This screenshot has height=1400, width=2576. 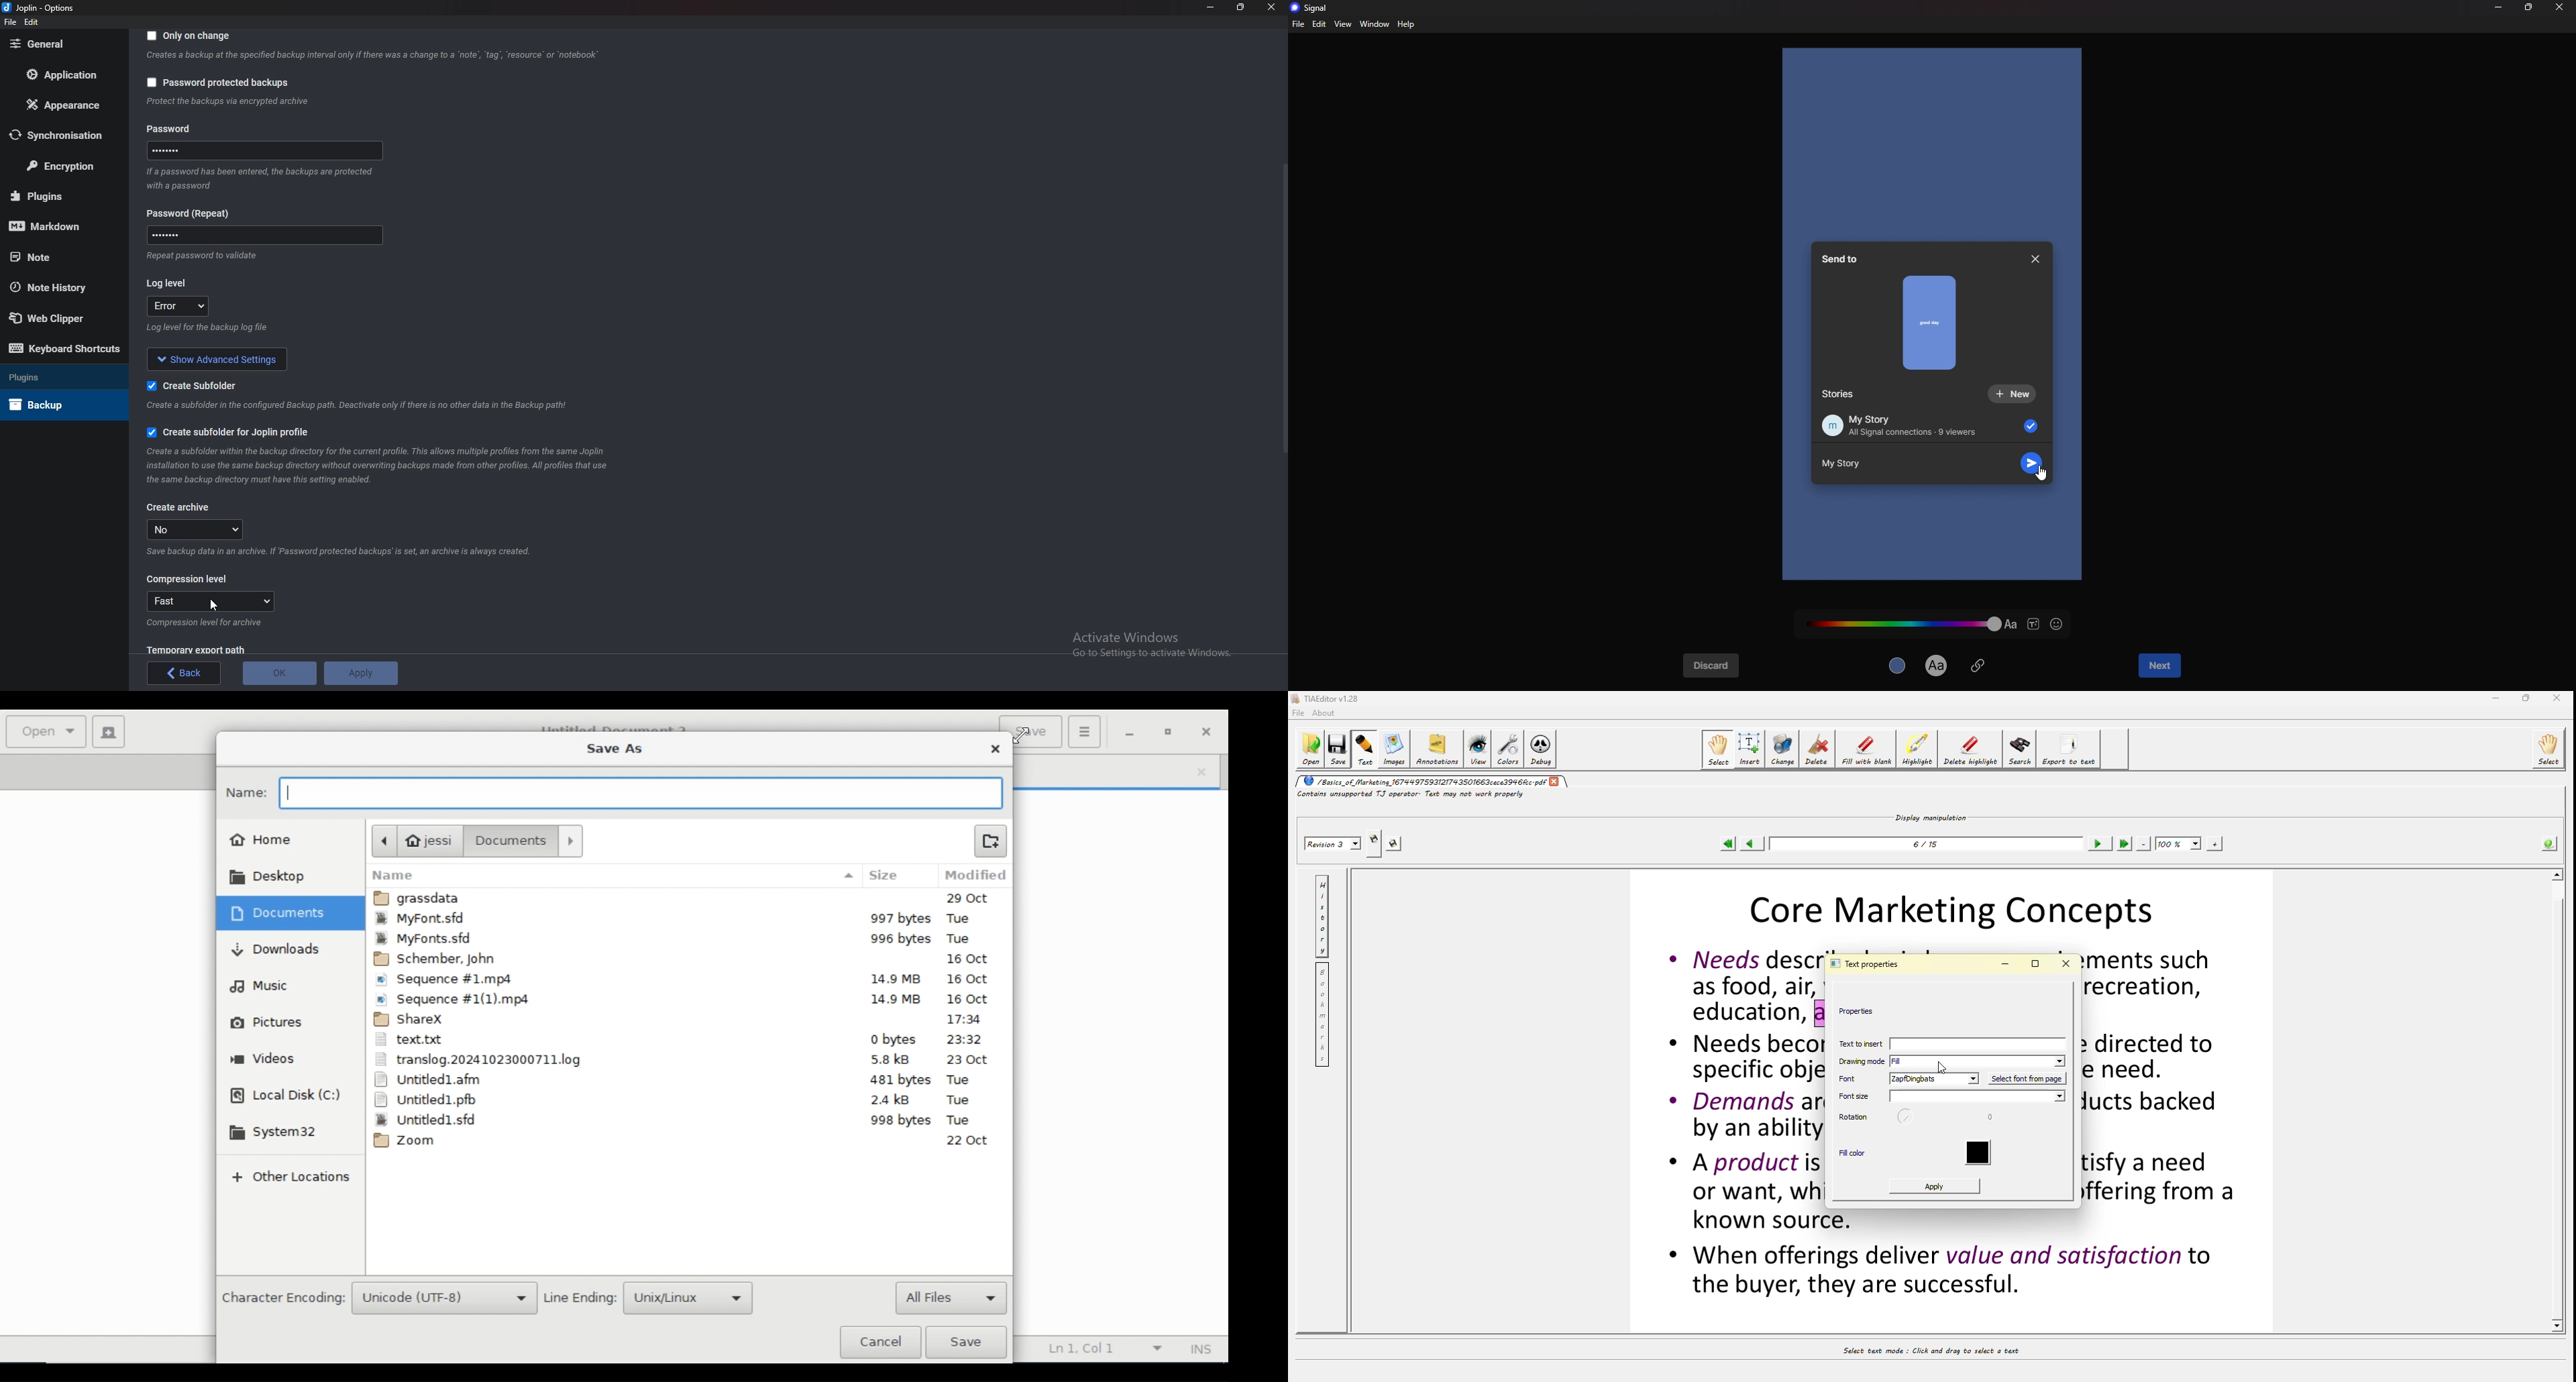 What do you see at coordinates (60, 134) in the screenshot?
I see `Synchronization` at bounding box center [60, 134].